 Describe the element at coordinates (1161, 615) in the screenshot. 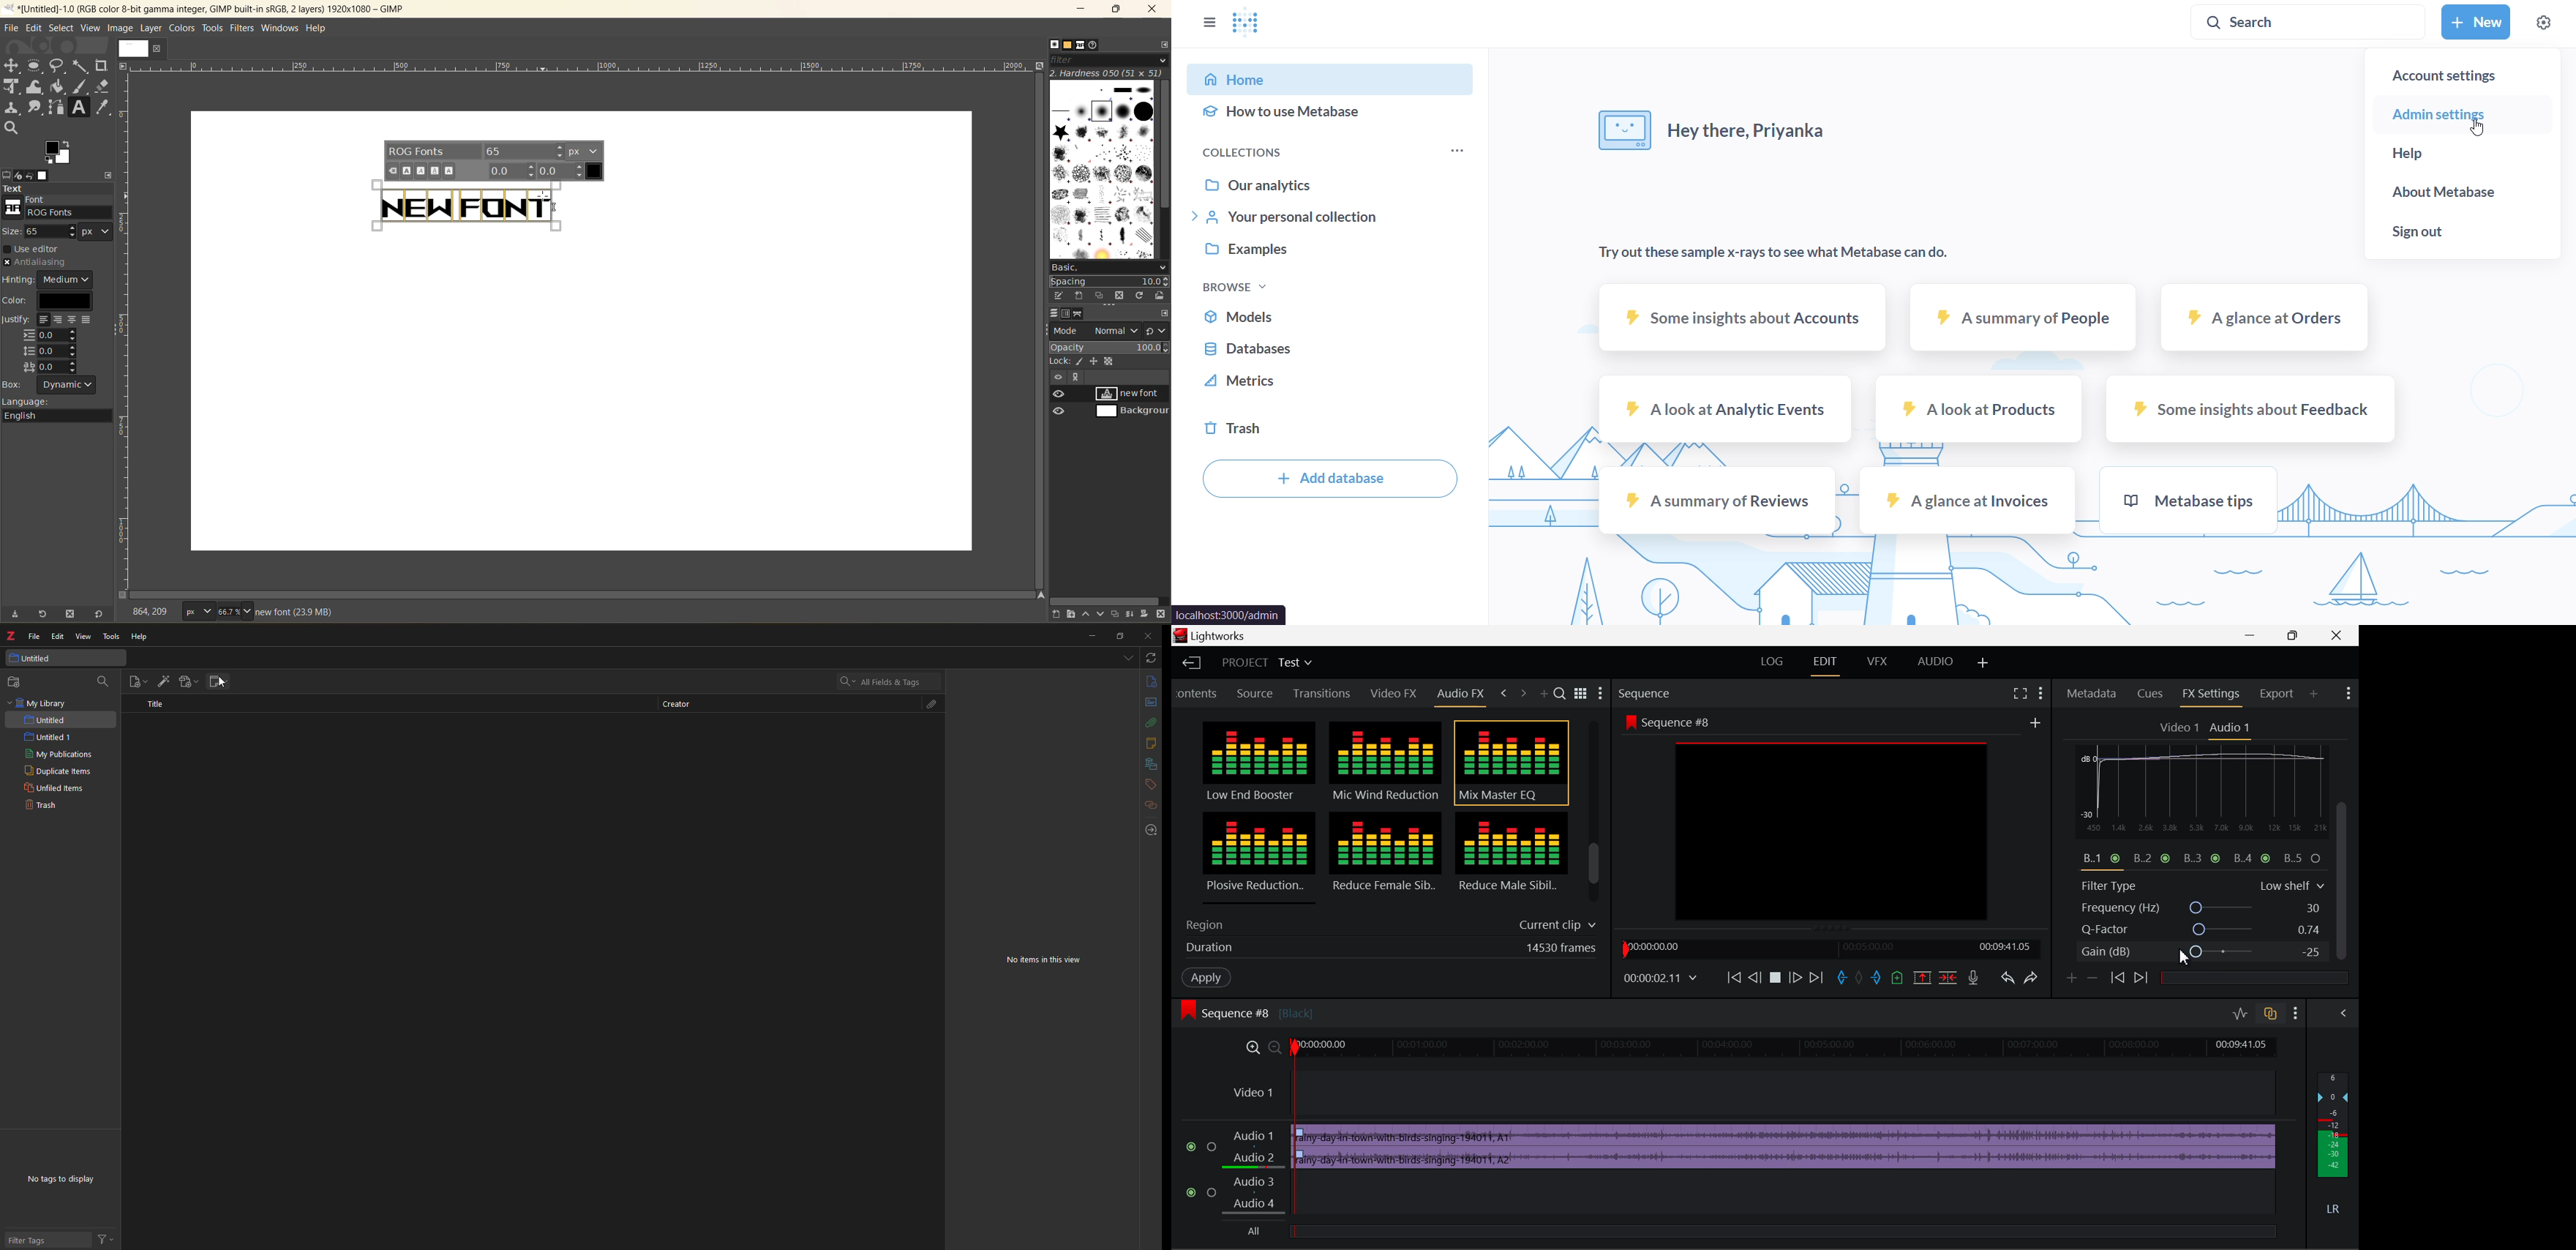

I see `delete this layer` at that location.